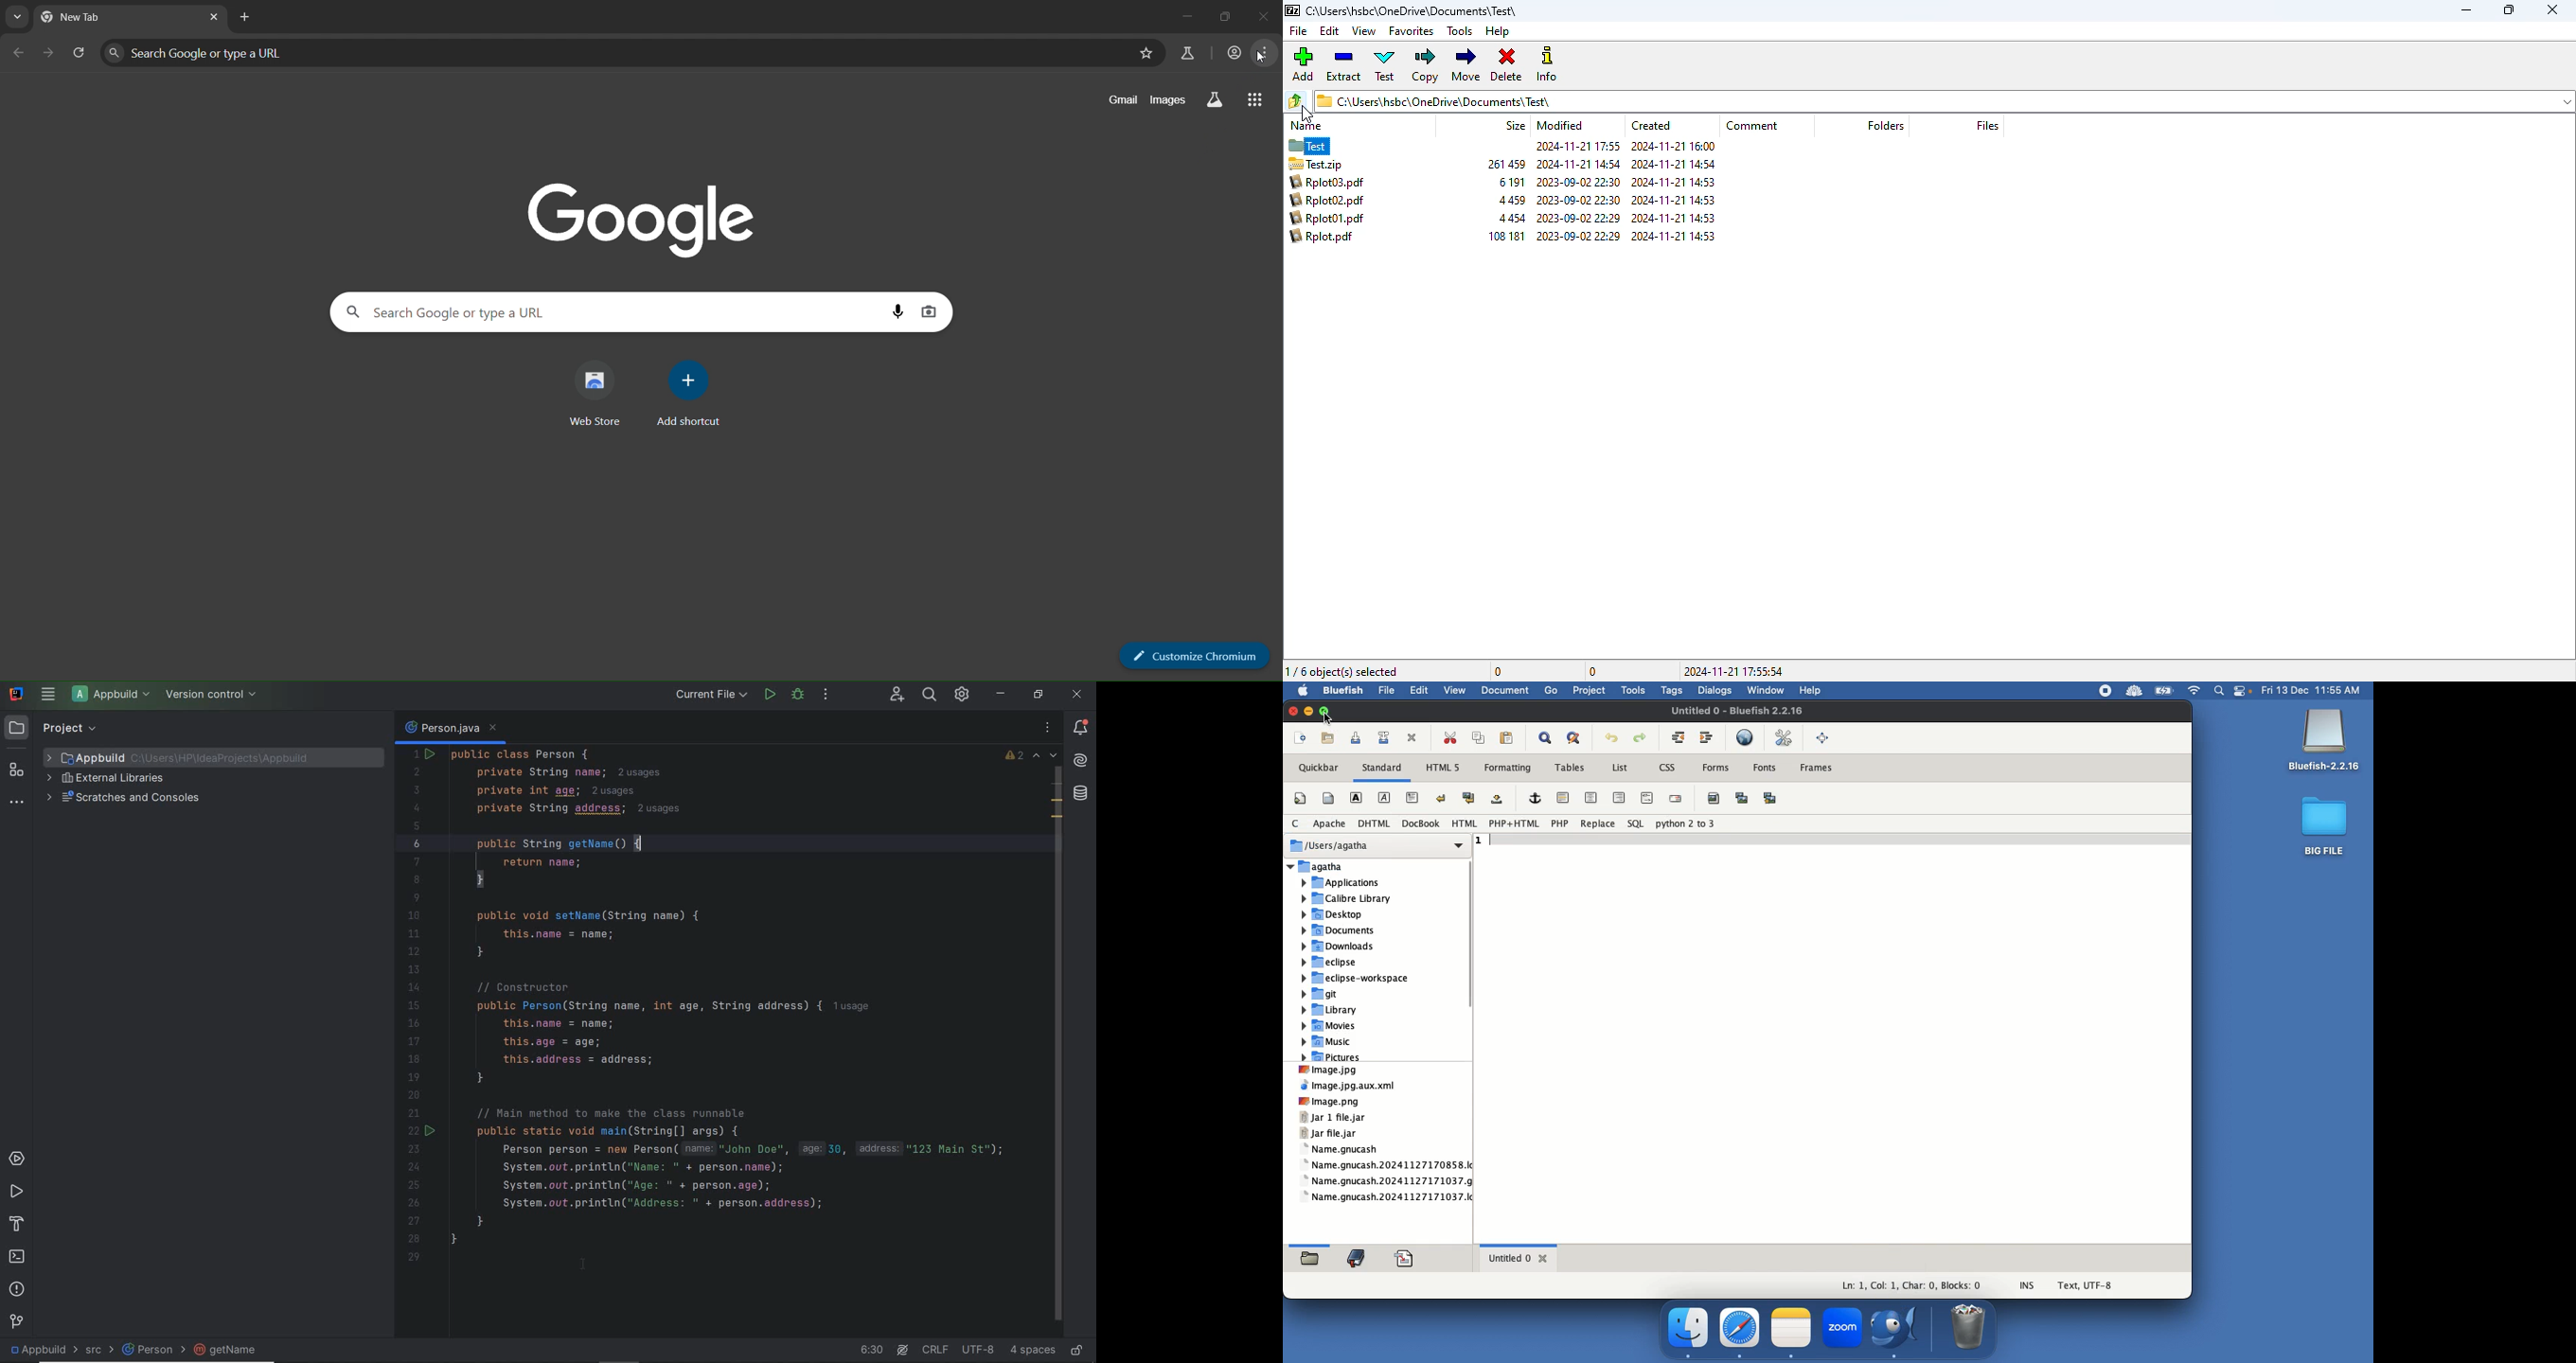 The height and width of the screenshot is (1372, 2576). Describe the element at coordinates (462, 311) in the screenshot. I see `search panel` at that location.